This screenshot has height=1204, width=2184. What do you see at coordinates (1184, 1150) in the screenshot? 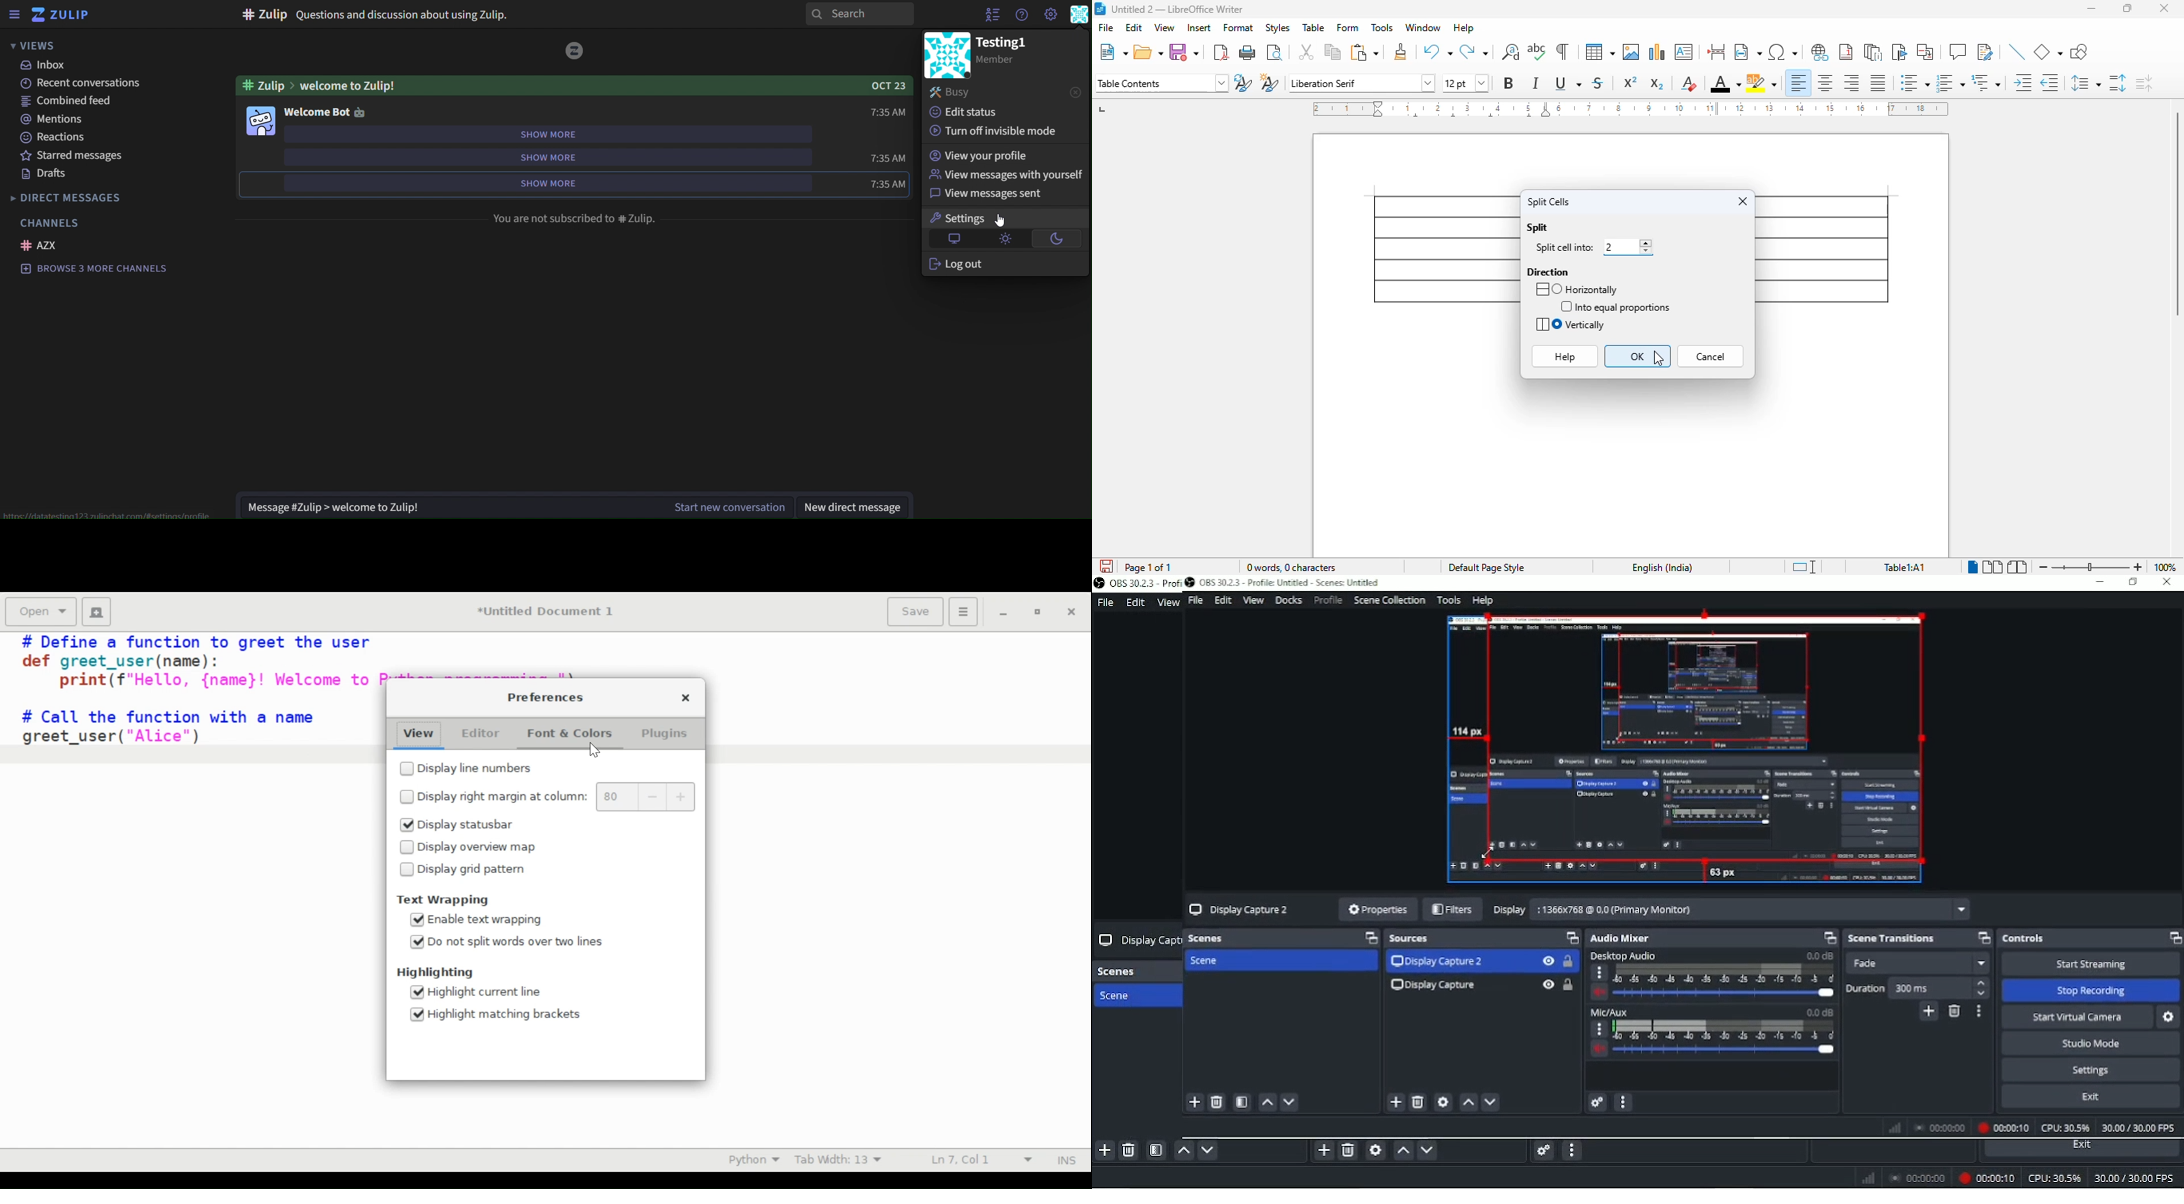
I see `Move scene up` at bounding box center [1184, 1150].